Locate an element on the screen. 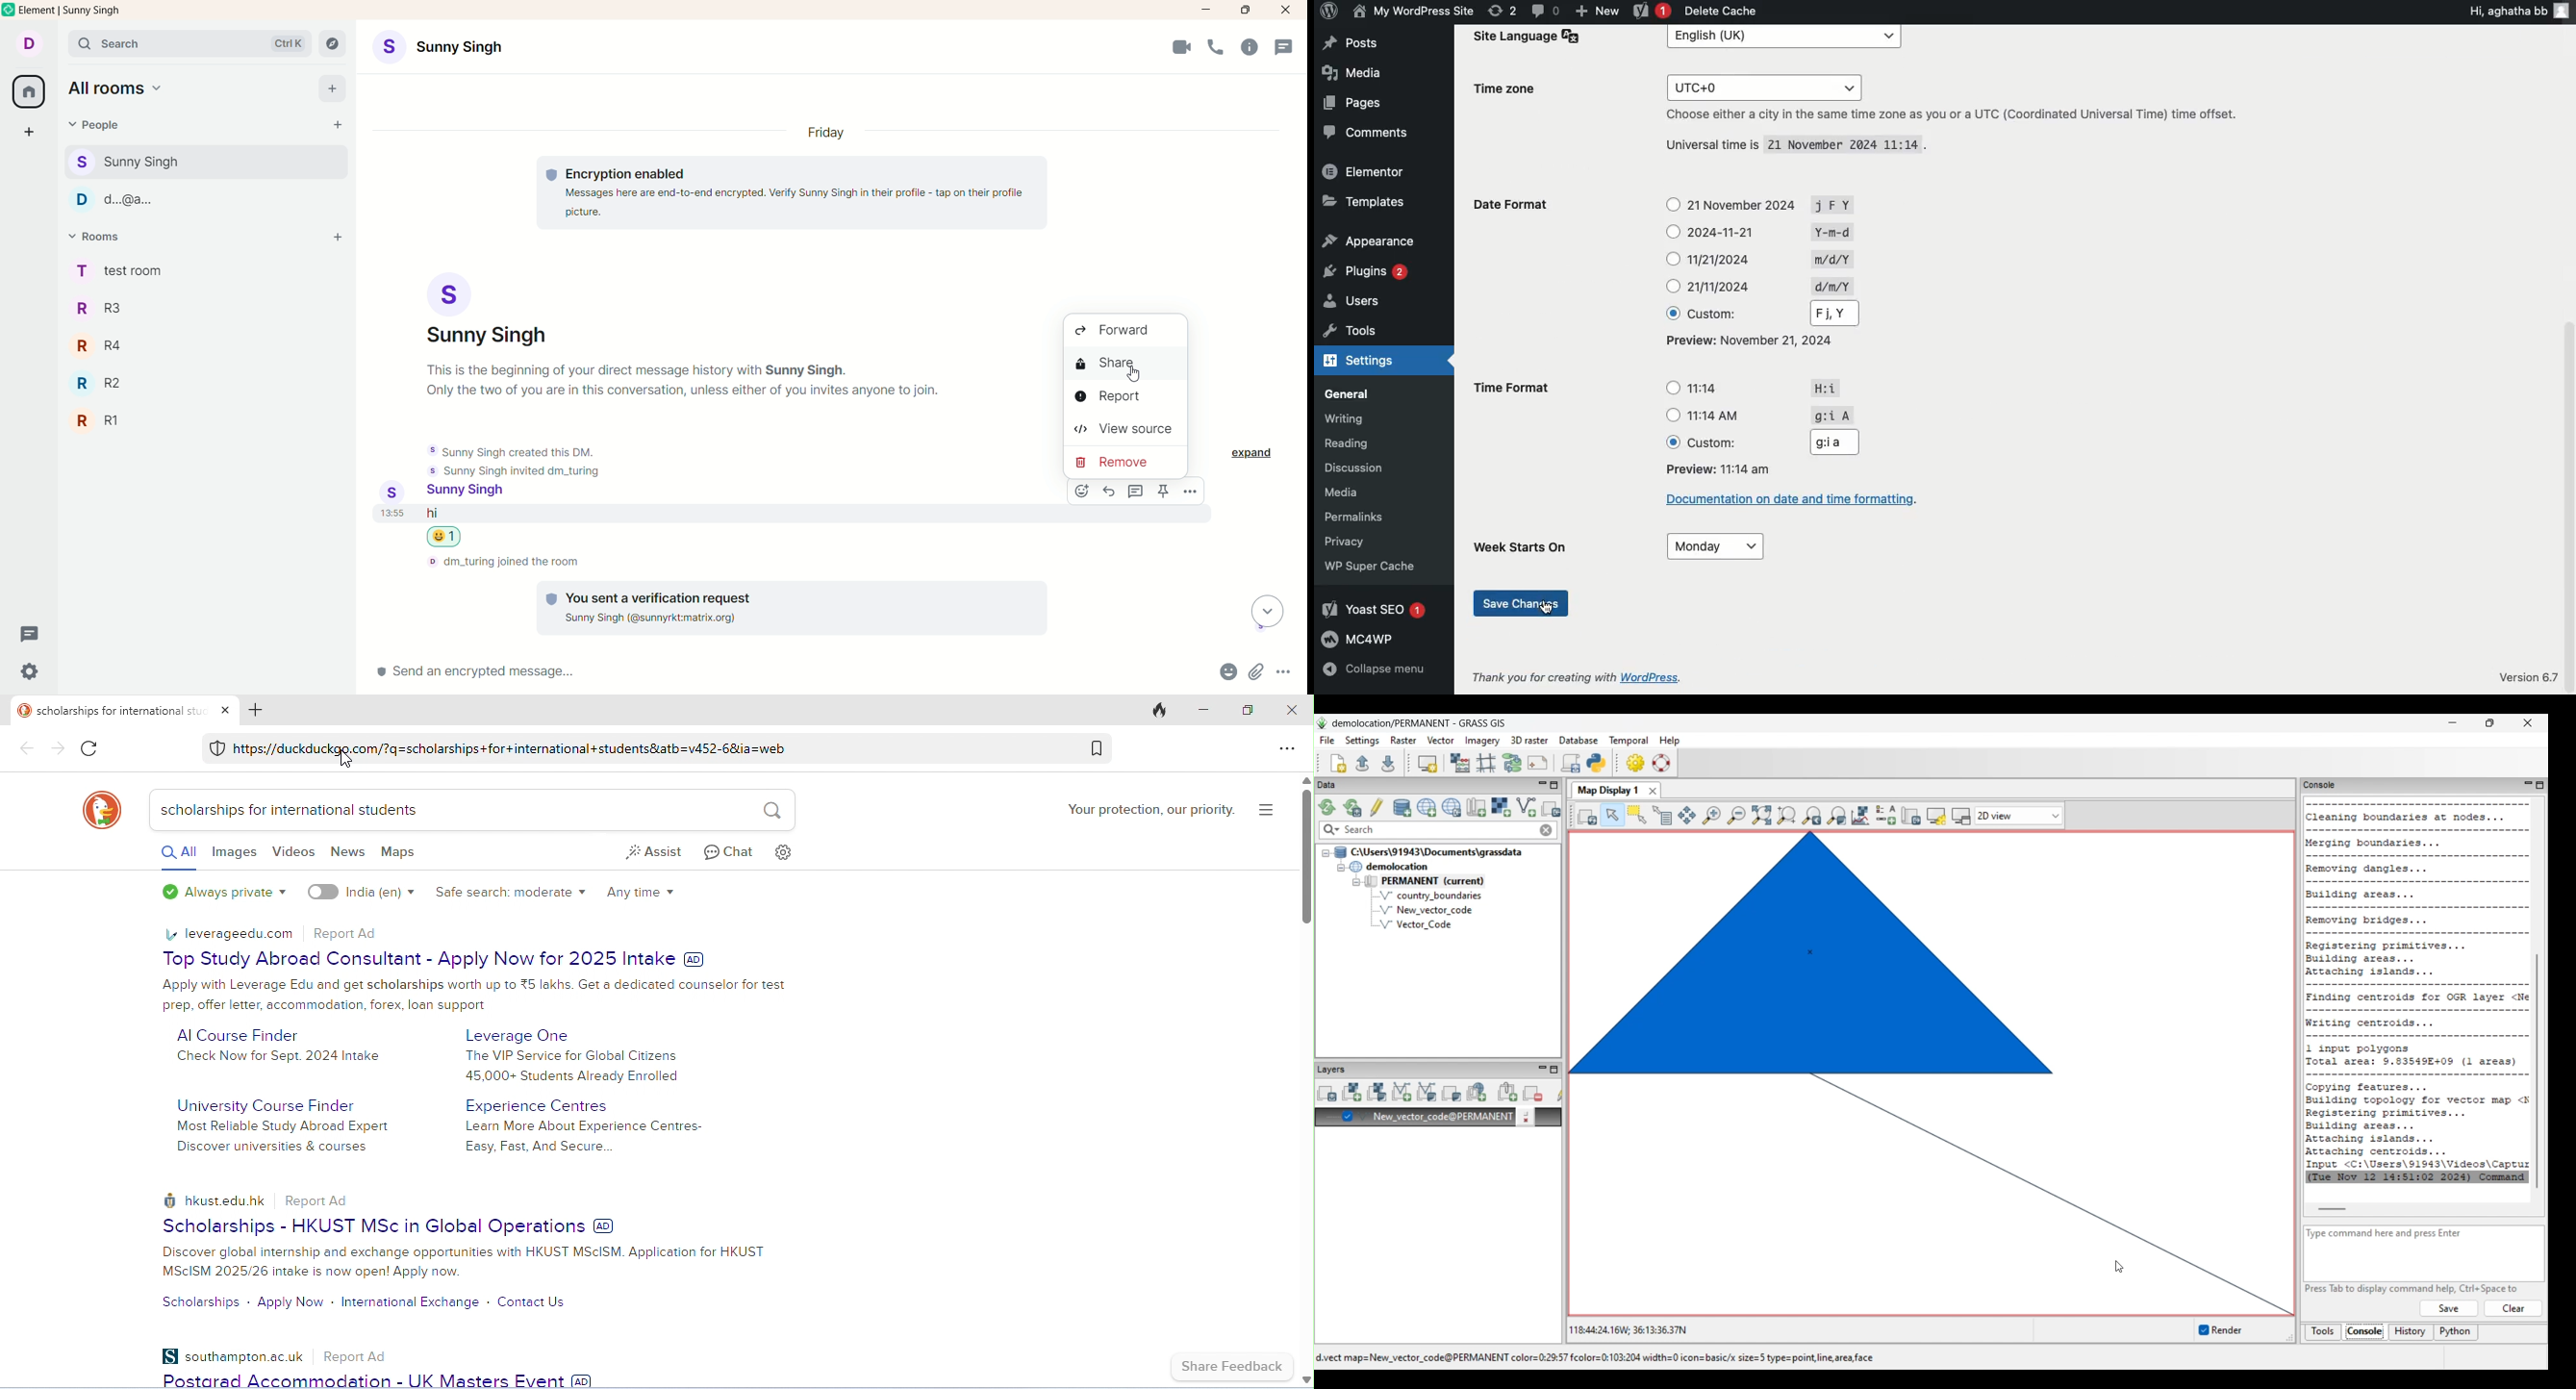 This screenshot has height=1400, width=2576. g:i a is located at coordinates (1832, 440).